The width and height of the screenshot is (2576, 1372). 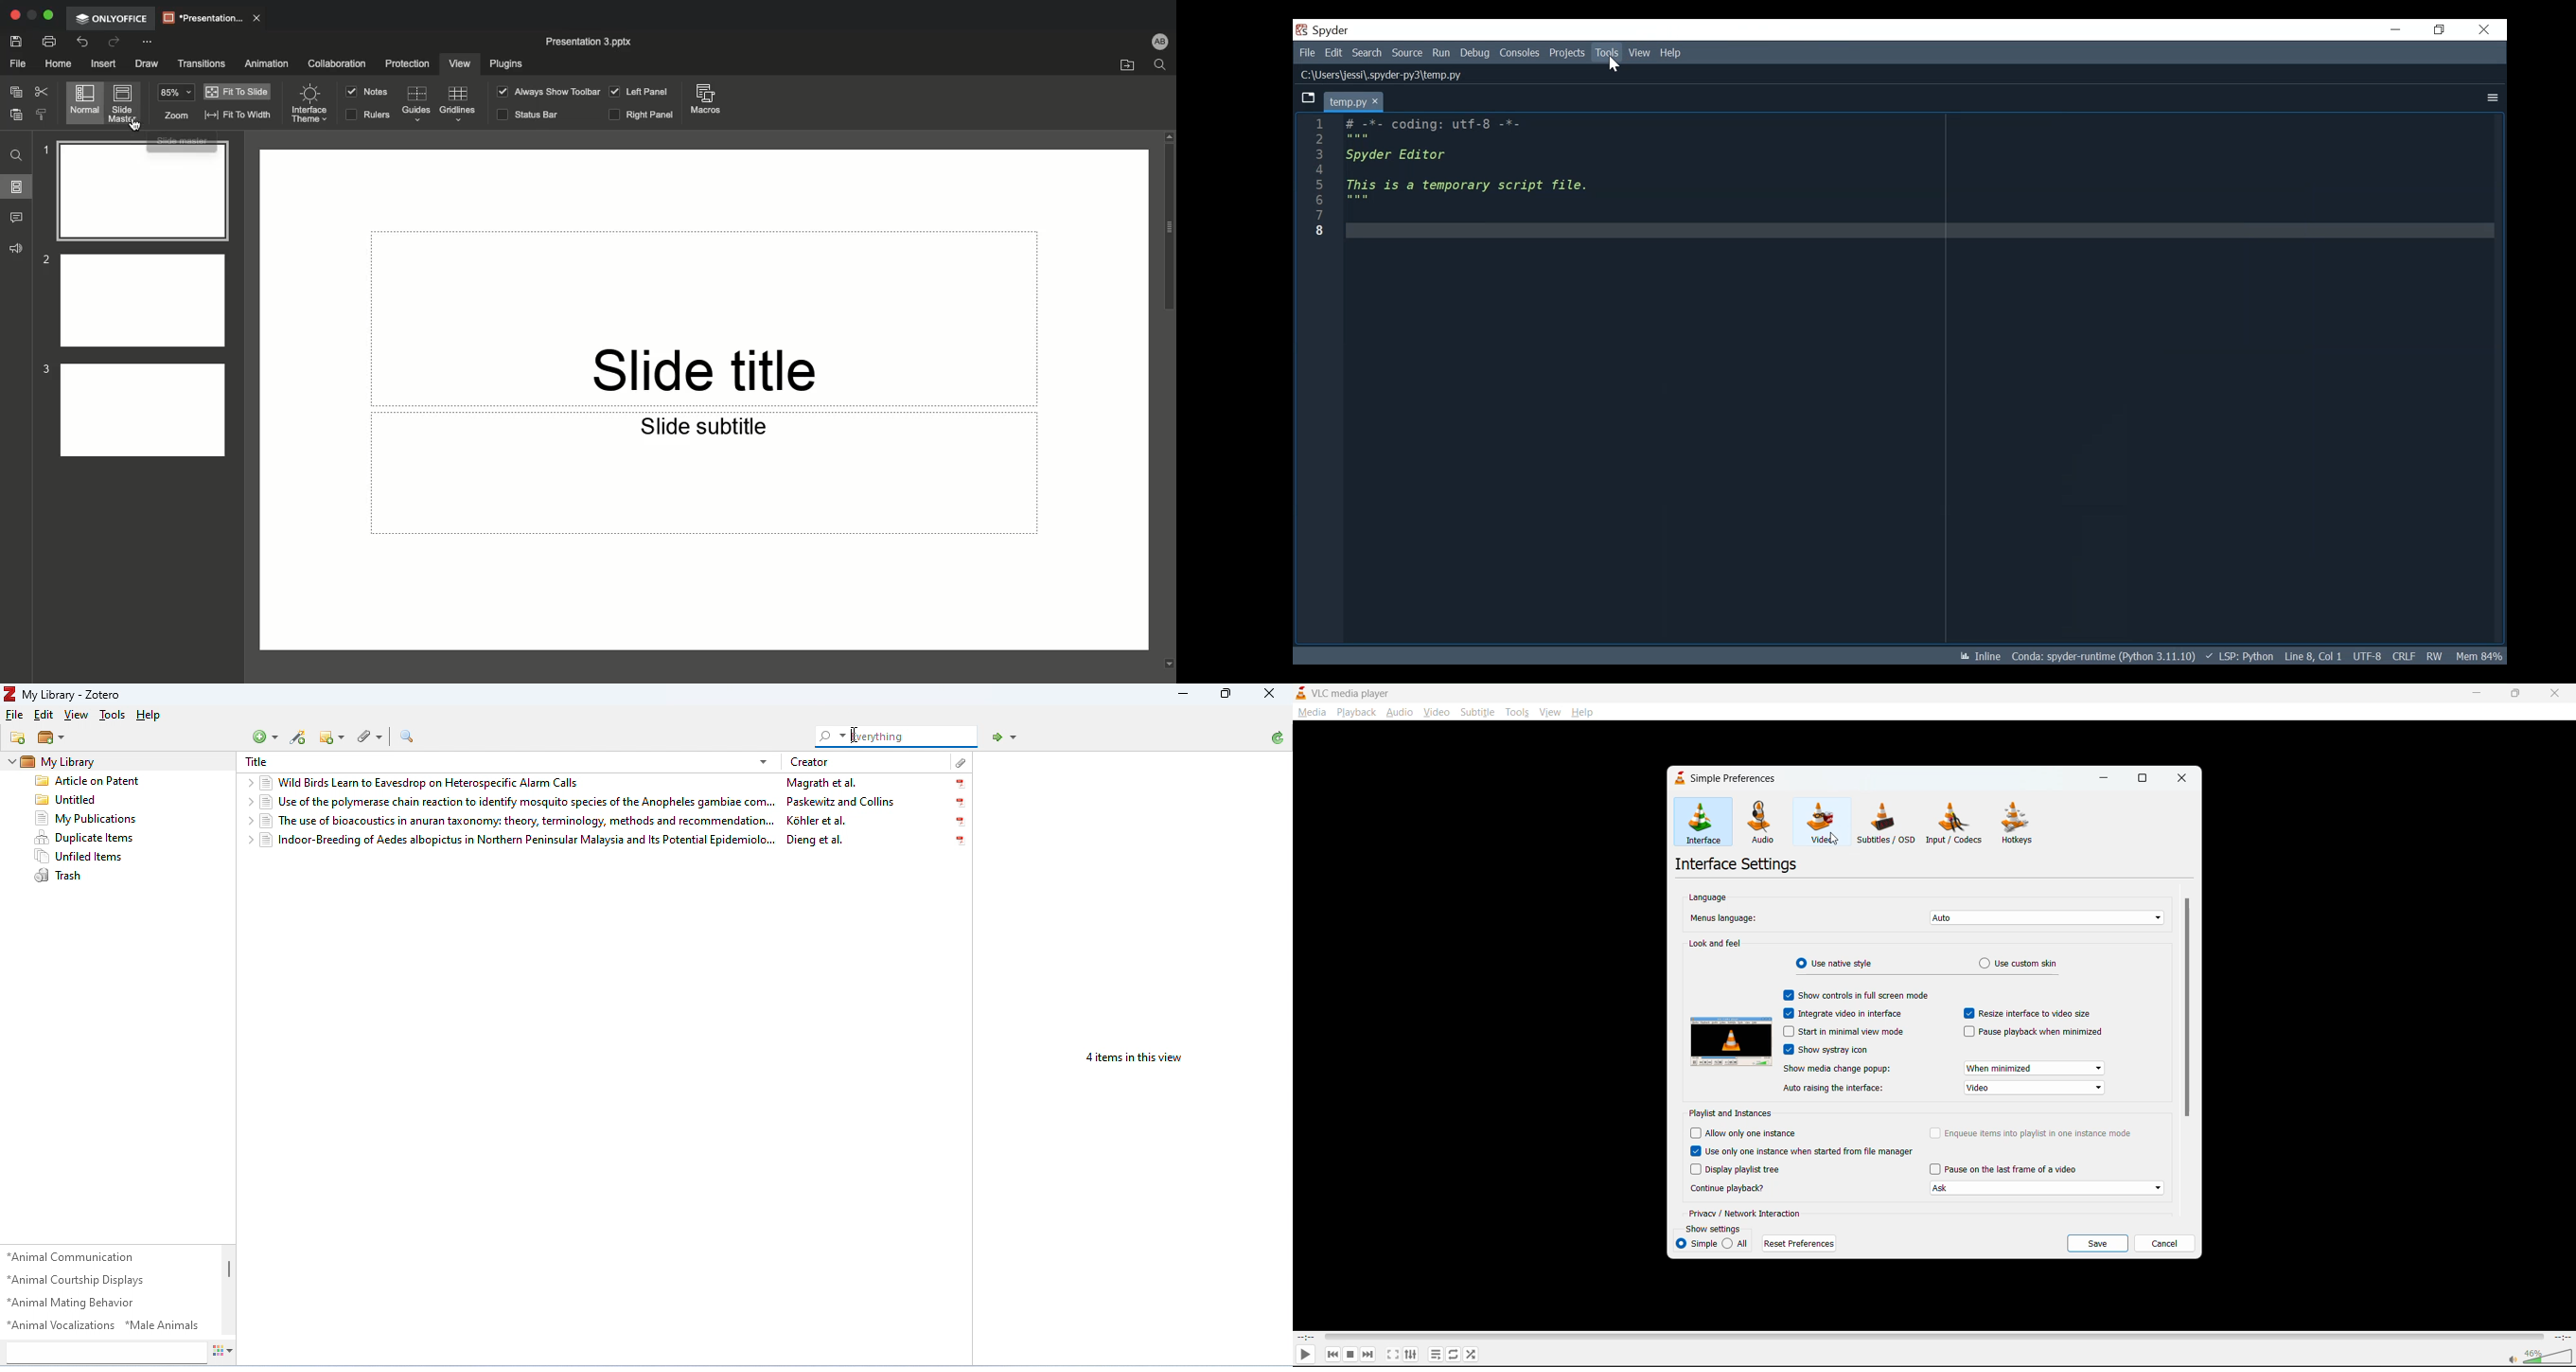 I want to click on Normal, so click(x=87, y=102).